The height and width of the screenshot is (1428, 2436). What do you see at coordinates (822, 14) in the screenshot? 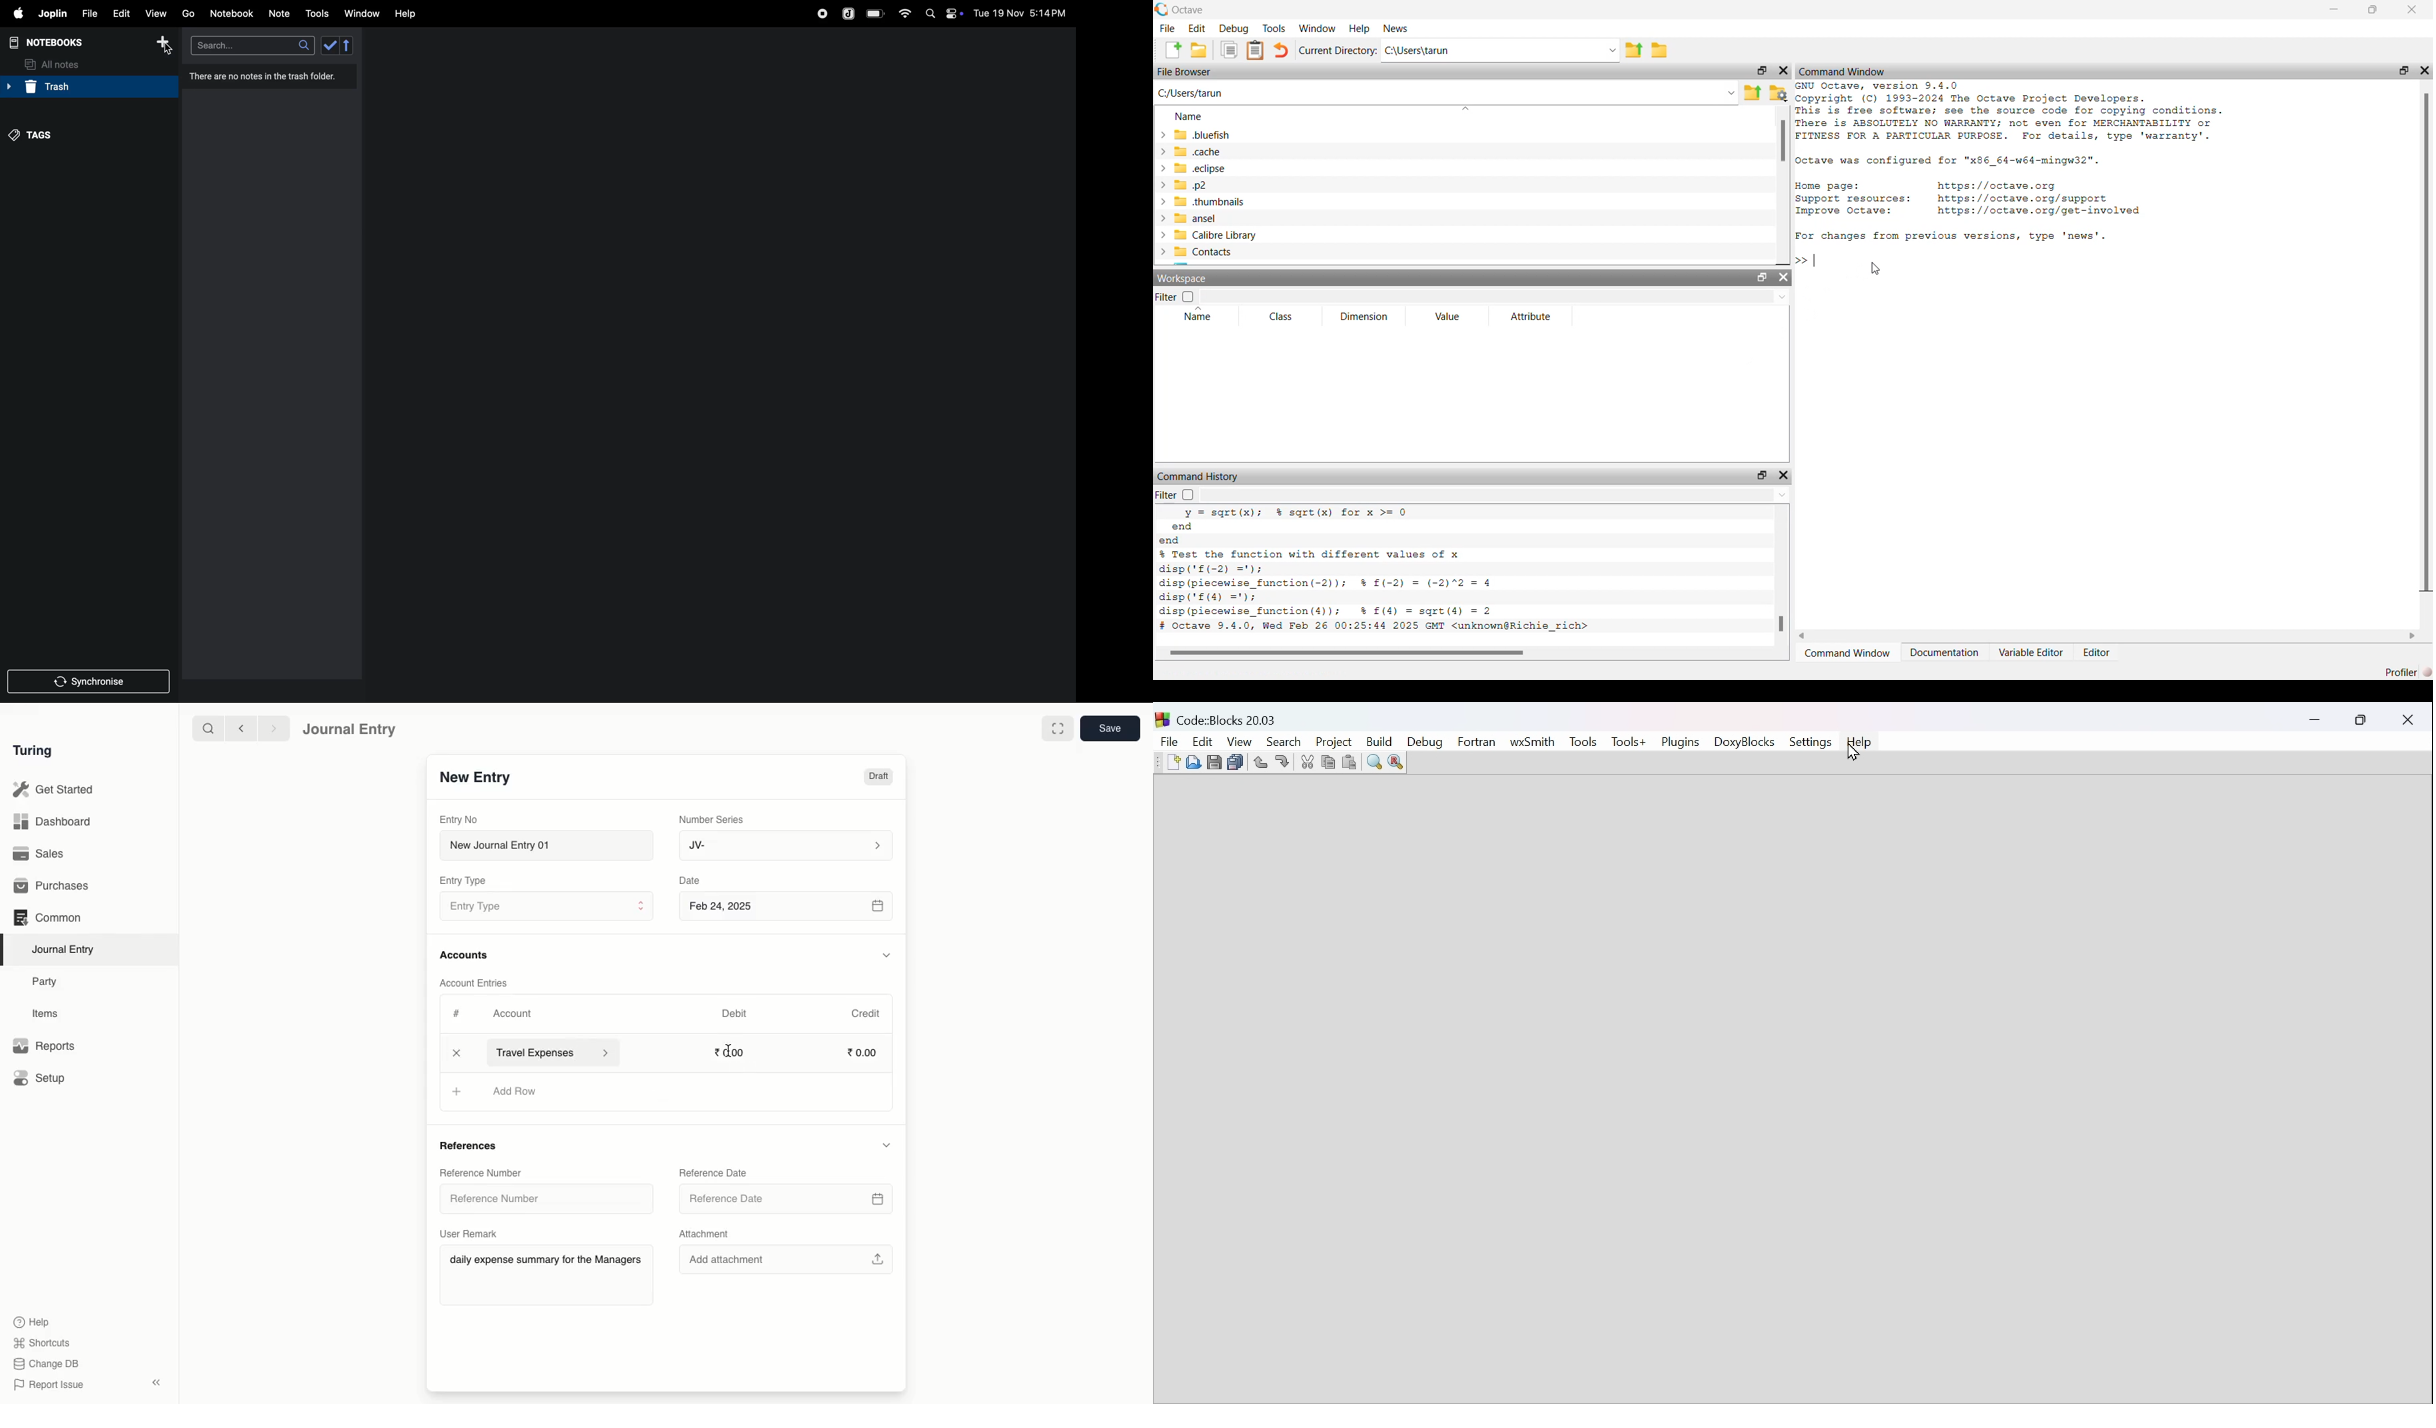
I see `record` at bounding box center [822, 14].